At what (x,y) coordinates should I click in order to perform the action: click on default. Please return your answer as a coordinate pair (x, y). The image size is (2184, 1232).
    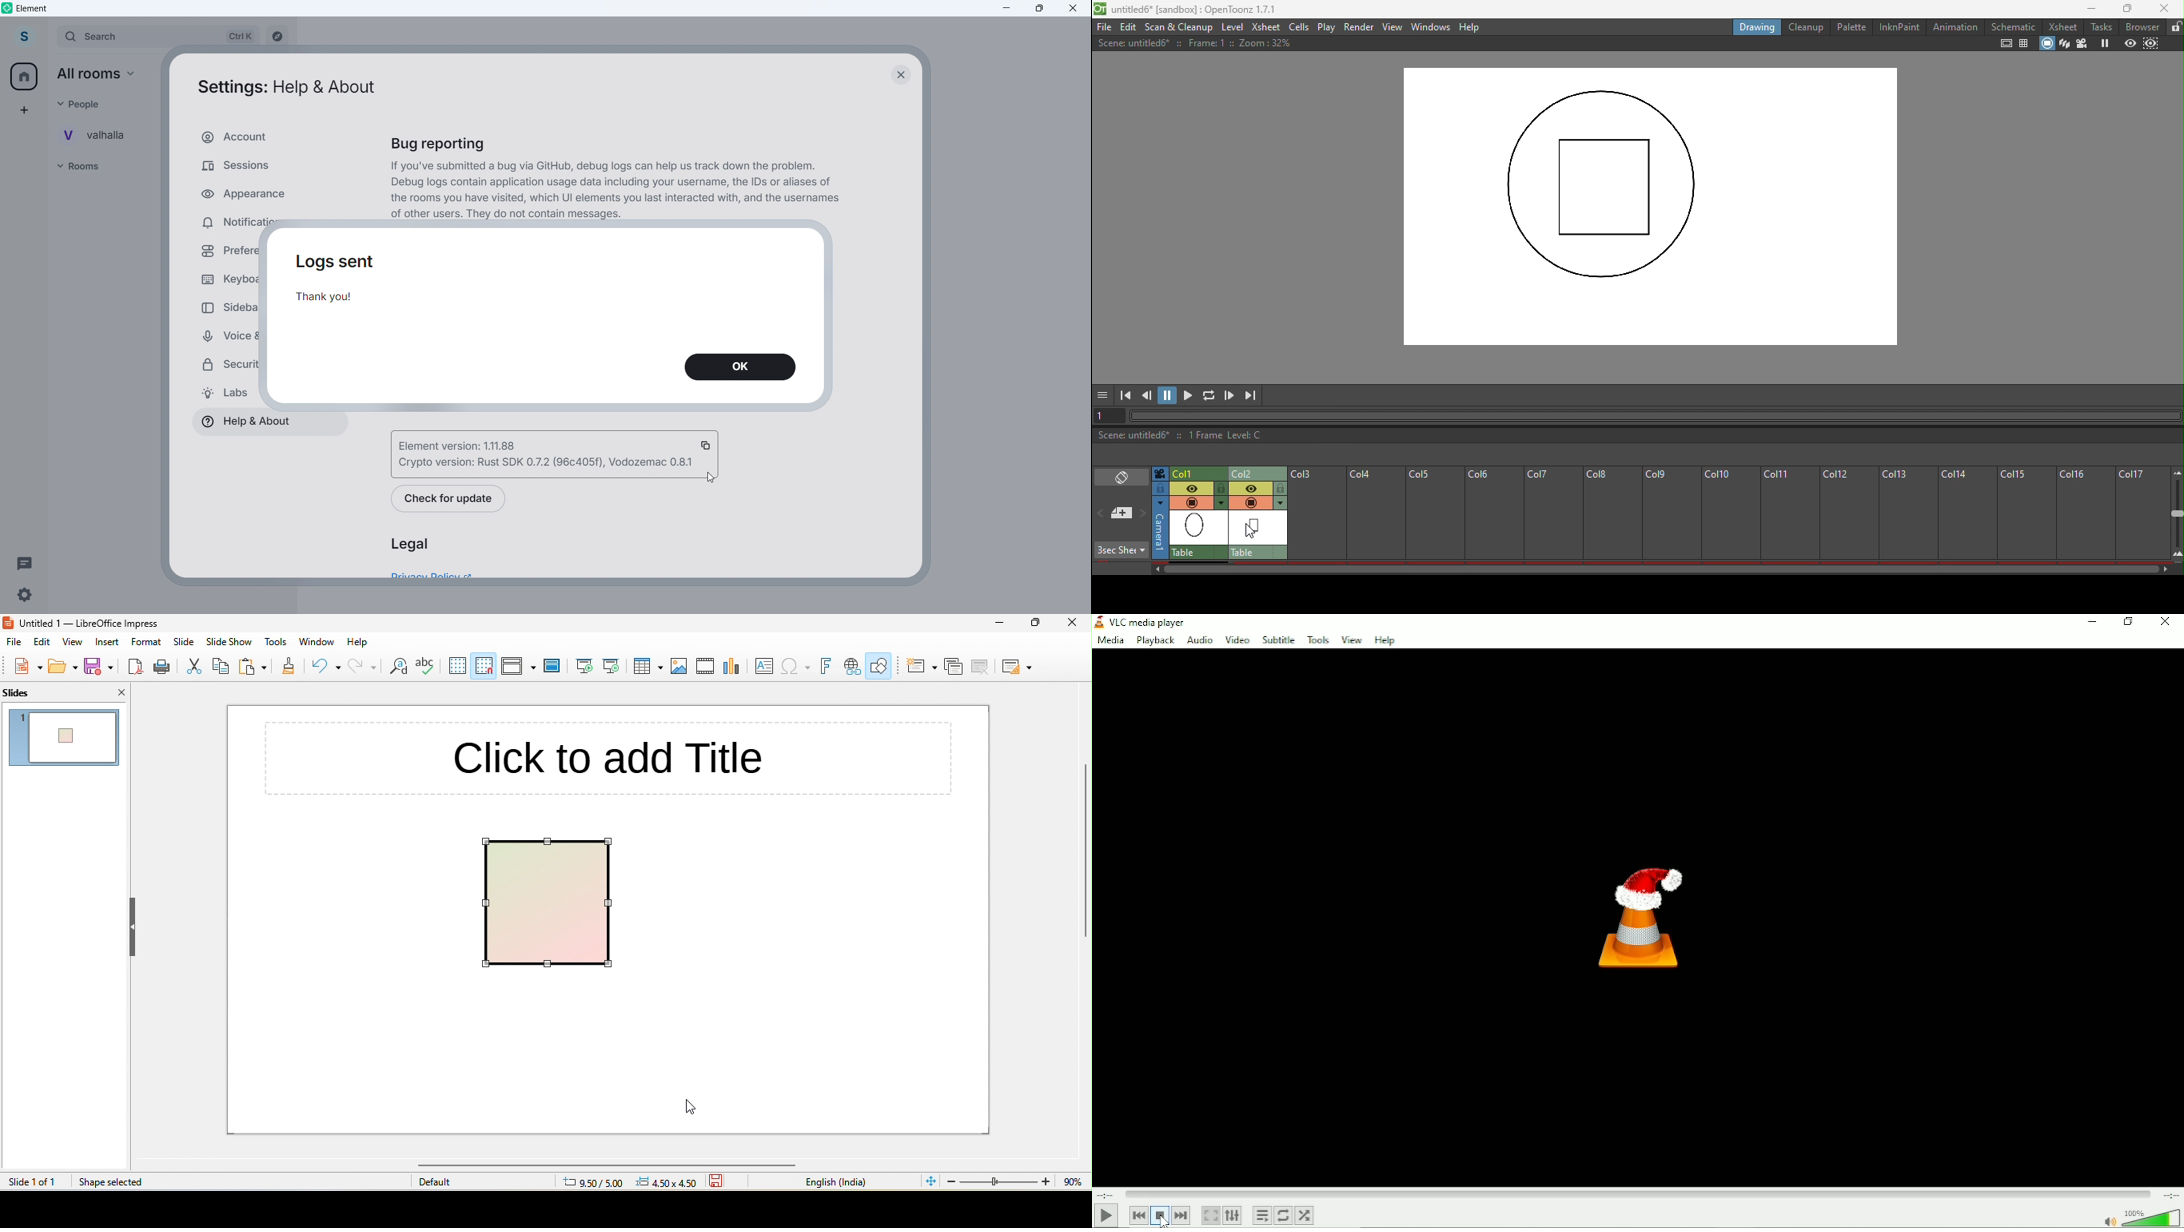
    Looking at the image, I should click on (442, 1182).